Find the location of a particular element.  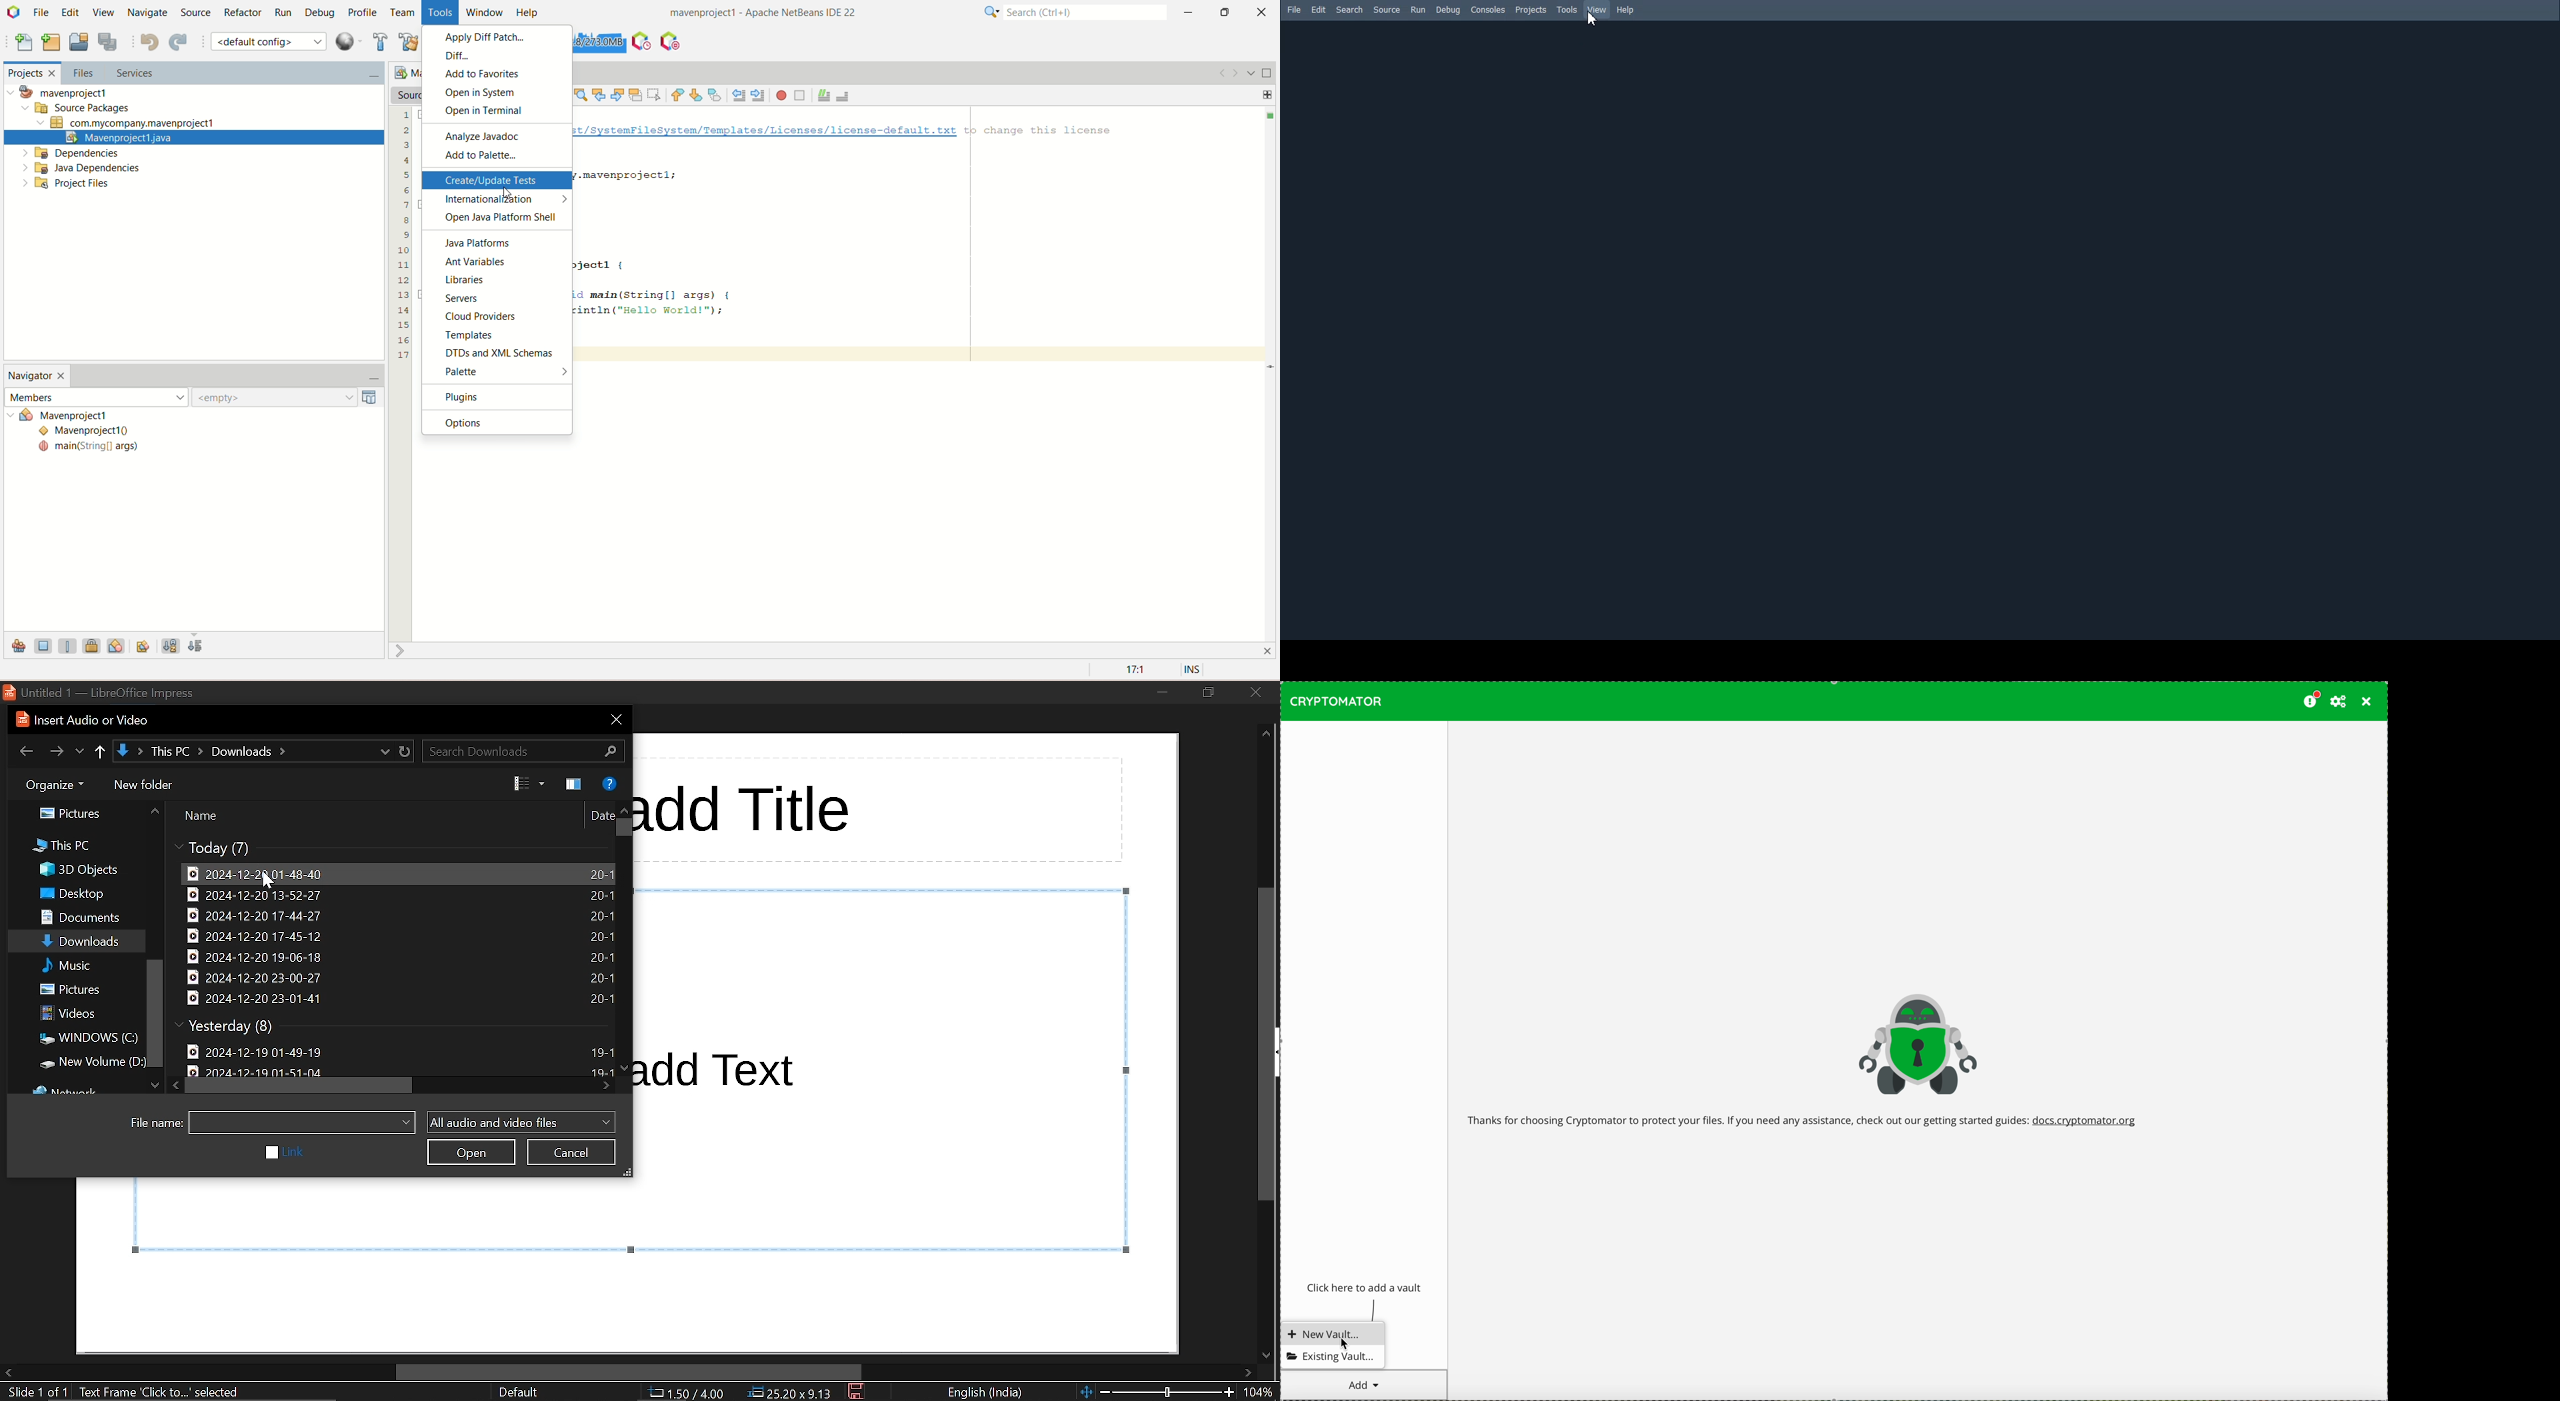

text frame "Click to.." selected is located at coordinates (162, 1393).